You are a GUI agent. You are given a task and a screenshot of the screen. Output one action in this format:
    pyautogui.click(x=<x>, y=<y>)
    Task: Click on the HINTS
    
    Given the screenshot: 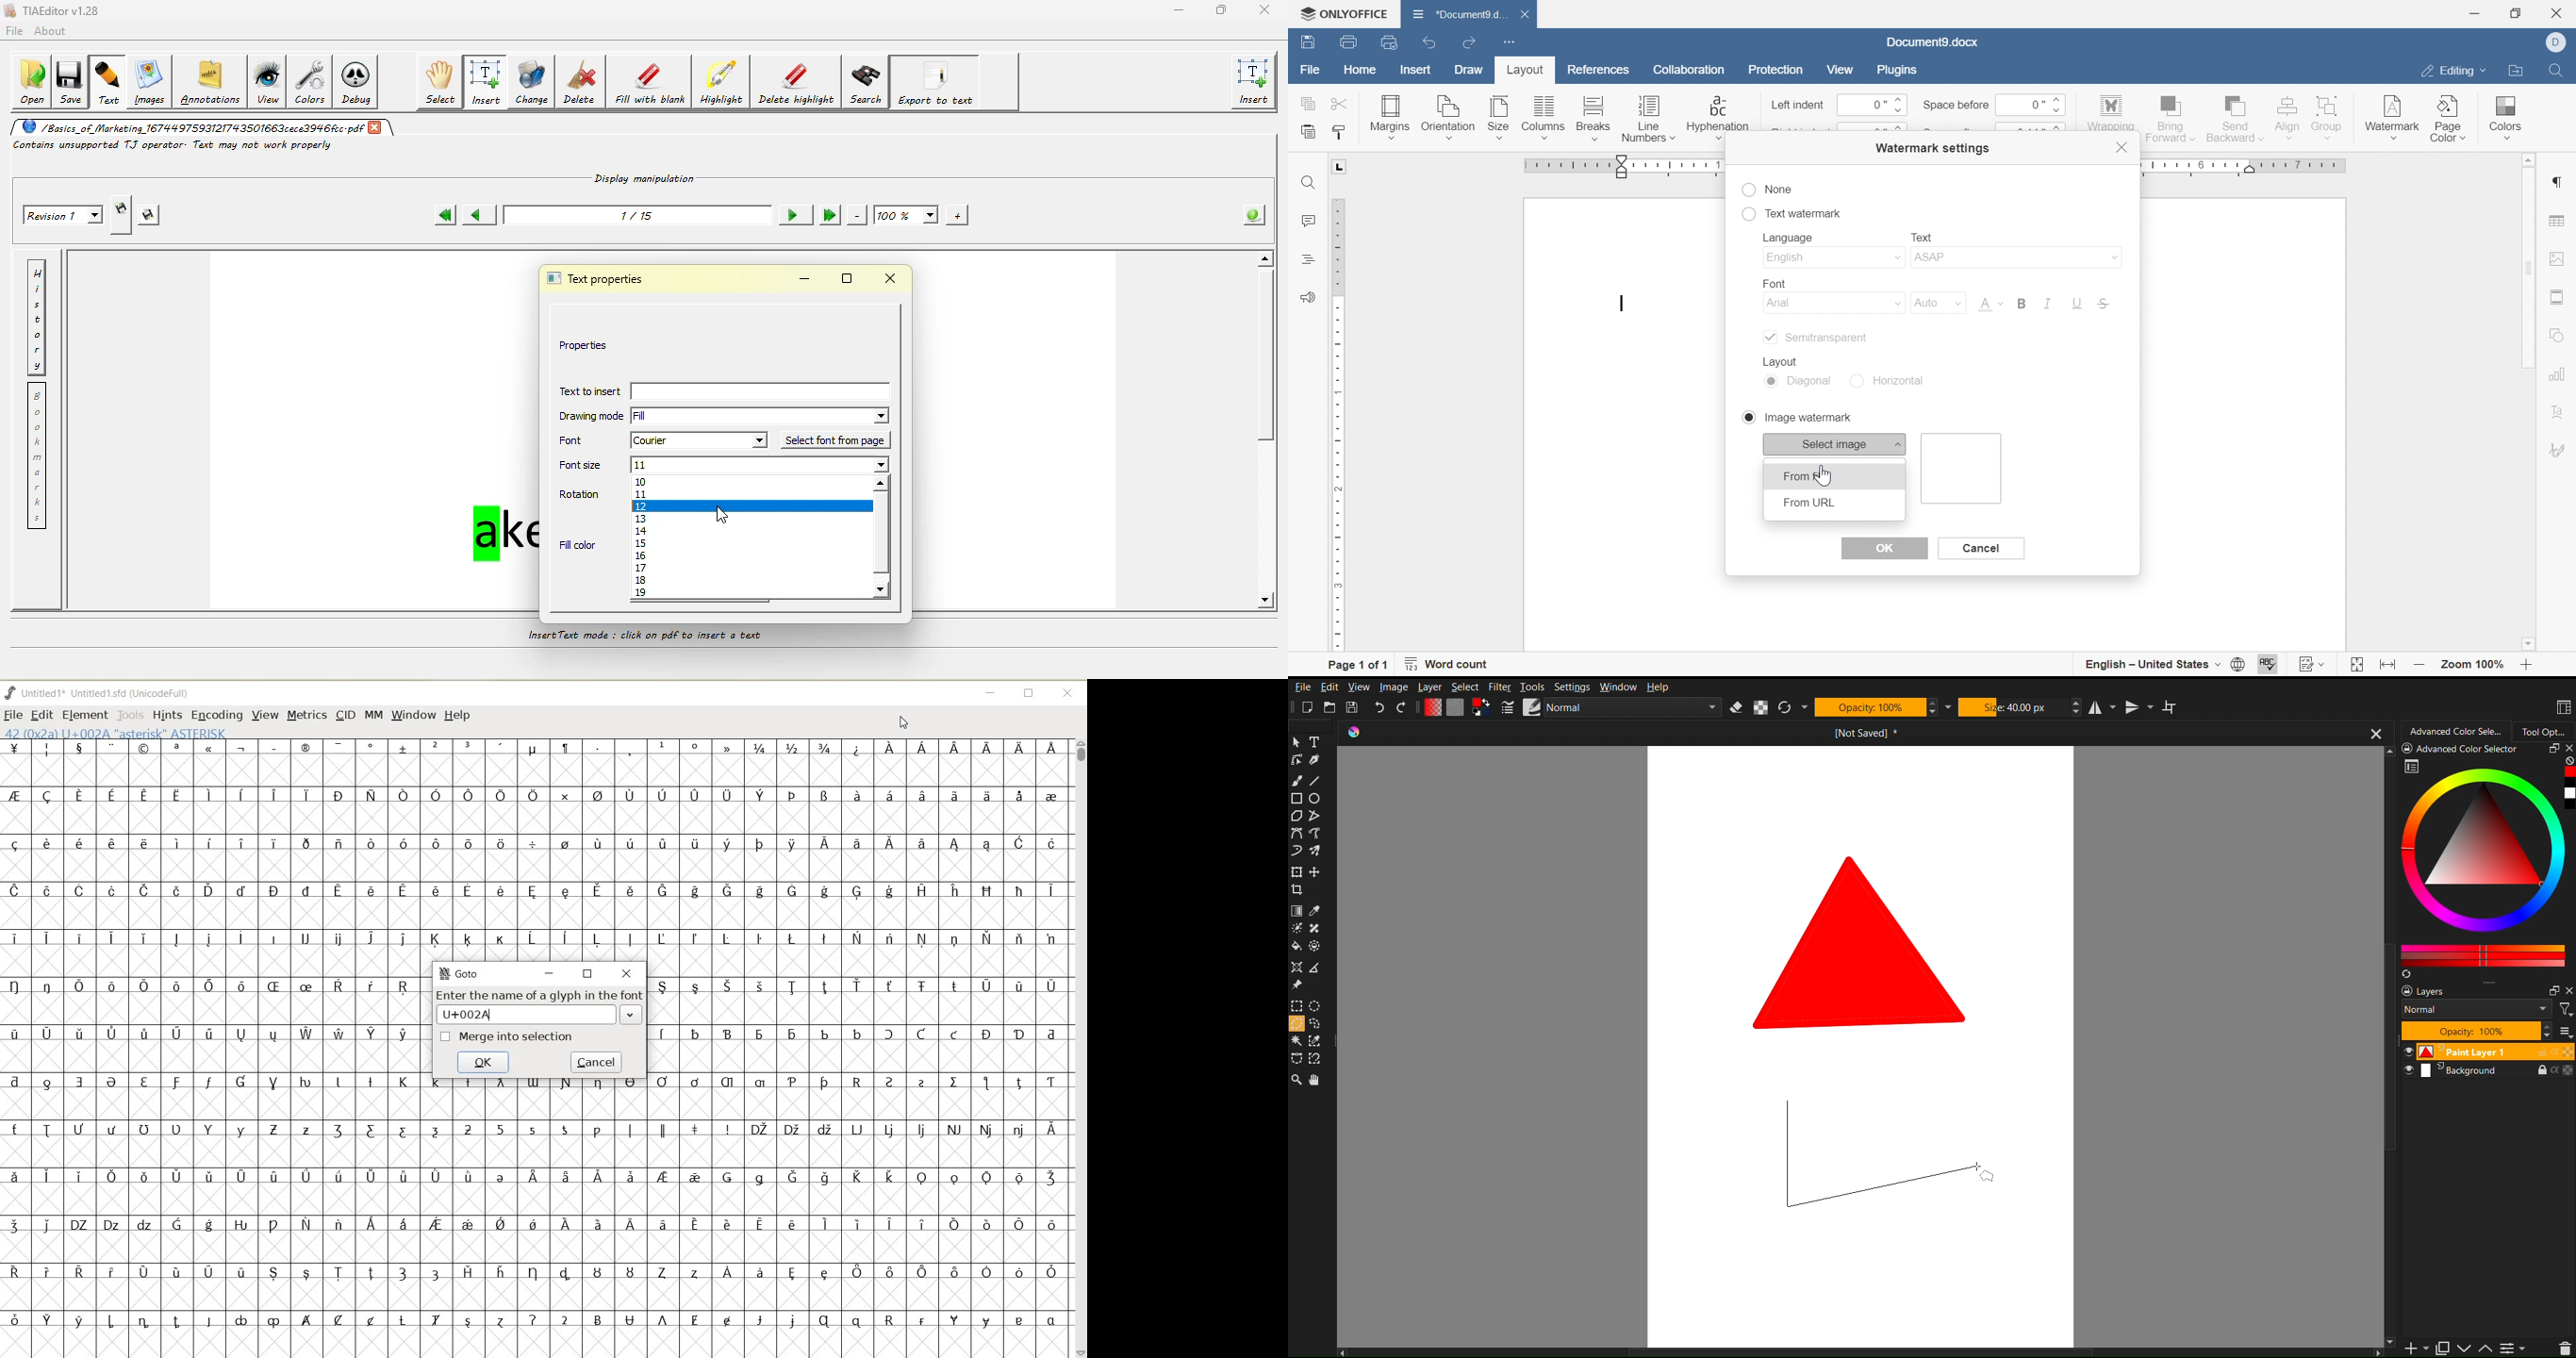 What is the action you would take?
    pyautogui.click(x=167, y=715)
    